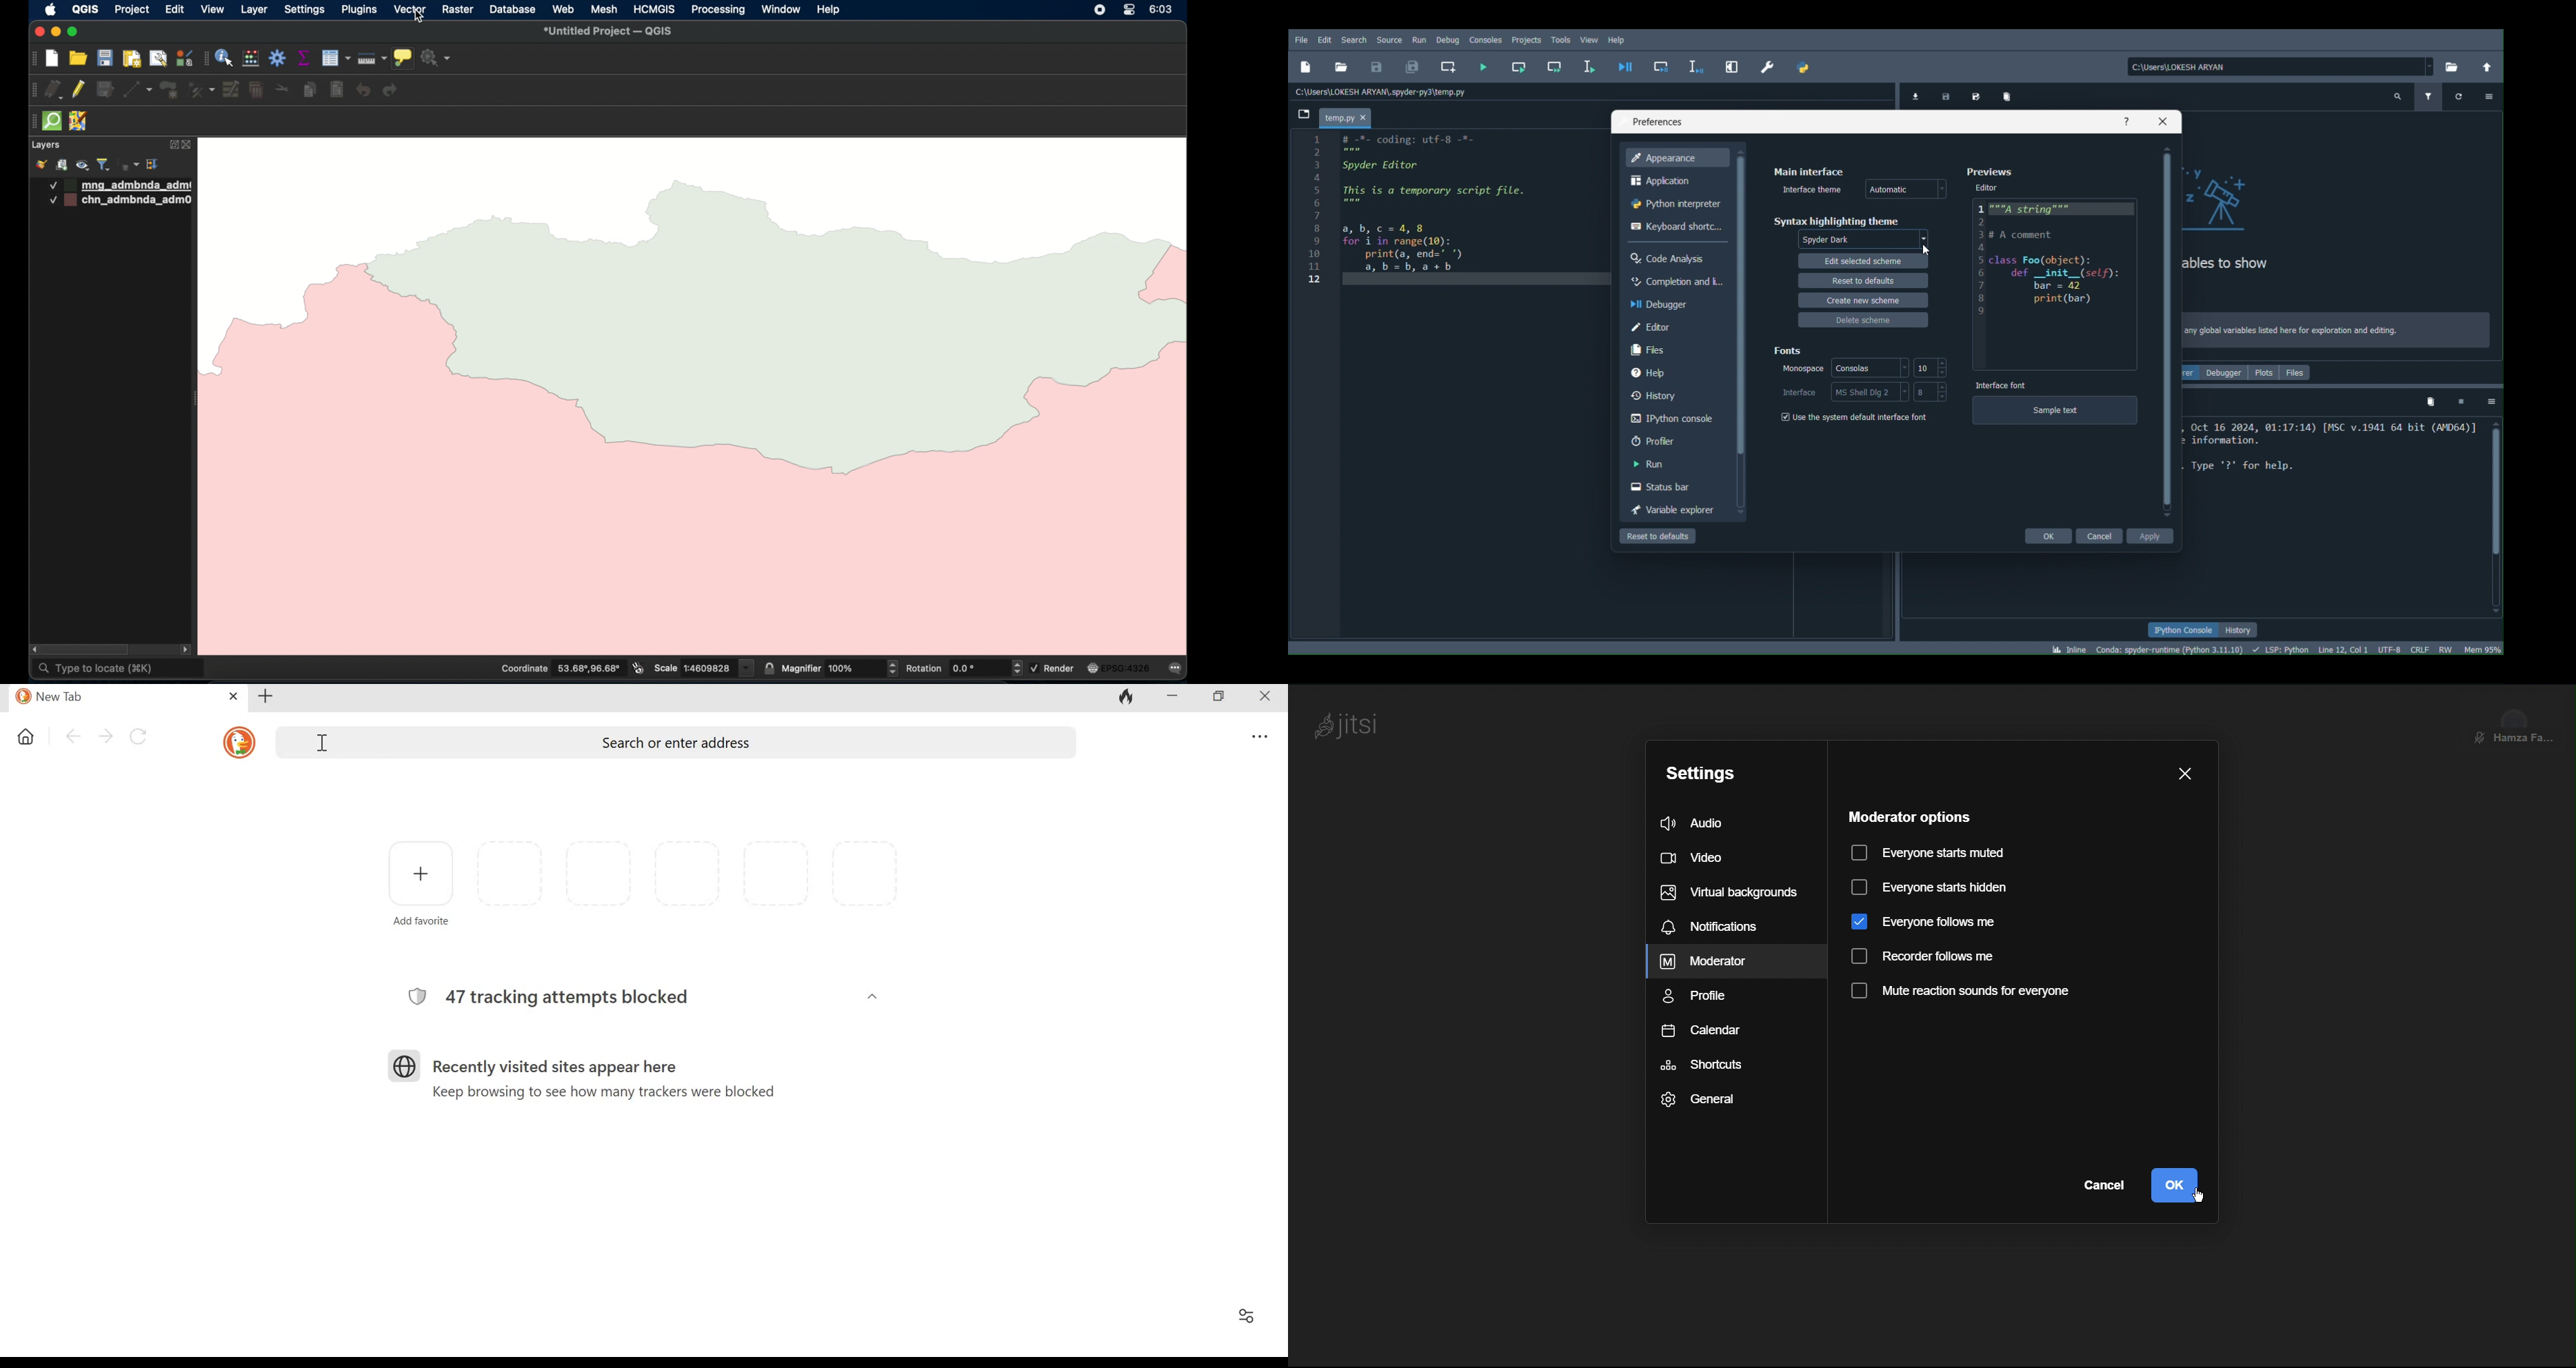 Image resolution: width=2576 pixels, height=1372 pixels. What do you see at coordinates (1703, 1065) in the screenshot?
I see `Shortcuts` at bounding box center [1703, 1065].